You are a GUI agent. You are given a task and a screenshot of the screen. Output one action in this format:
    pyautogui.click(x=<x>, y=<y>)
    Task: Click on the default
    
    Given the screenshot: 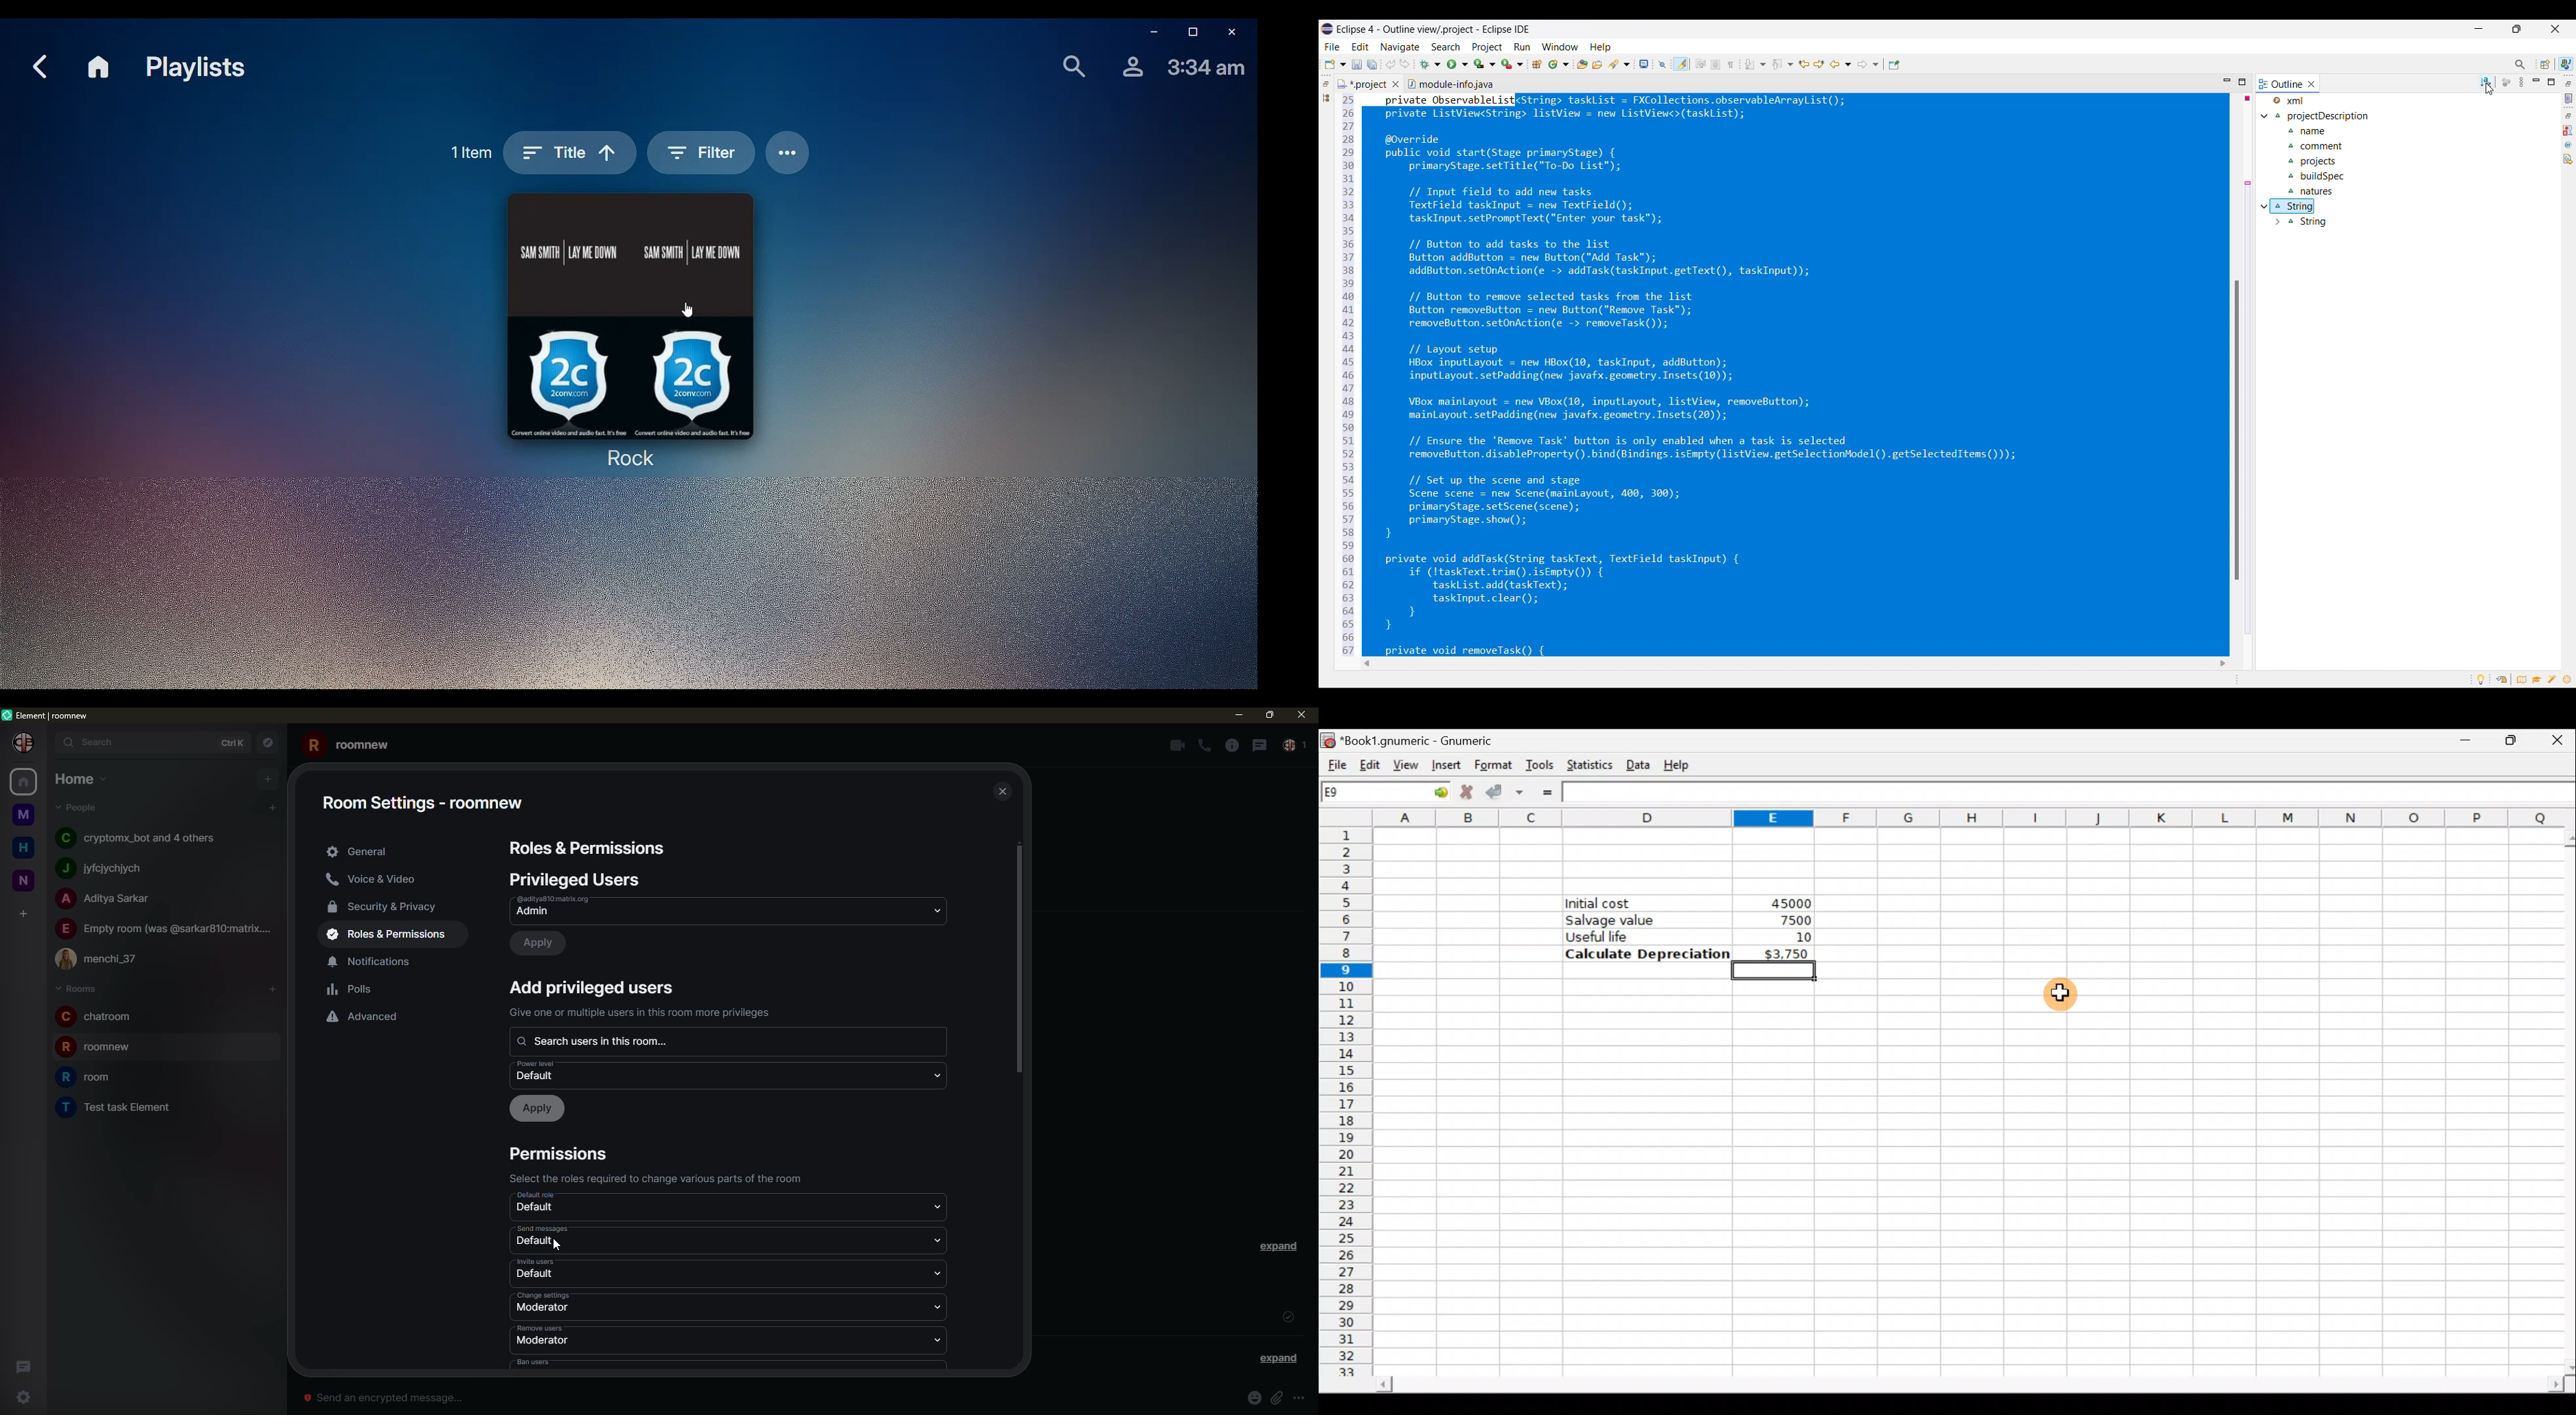 What is the action you would take?
    pyautogui.click(x=537, y=1274)
    